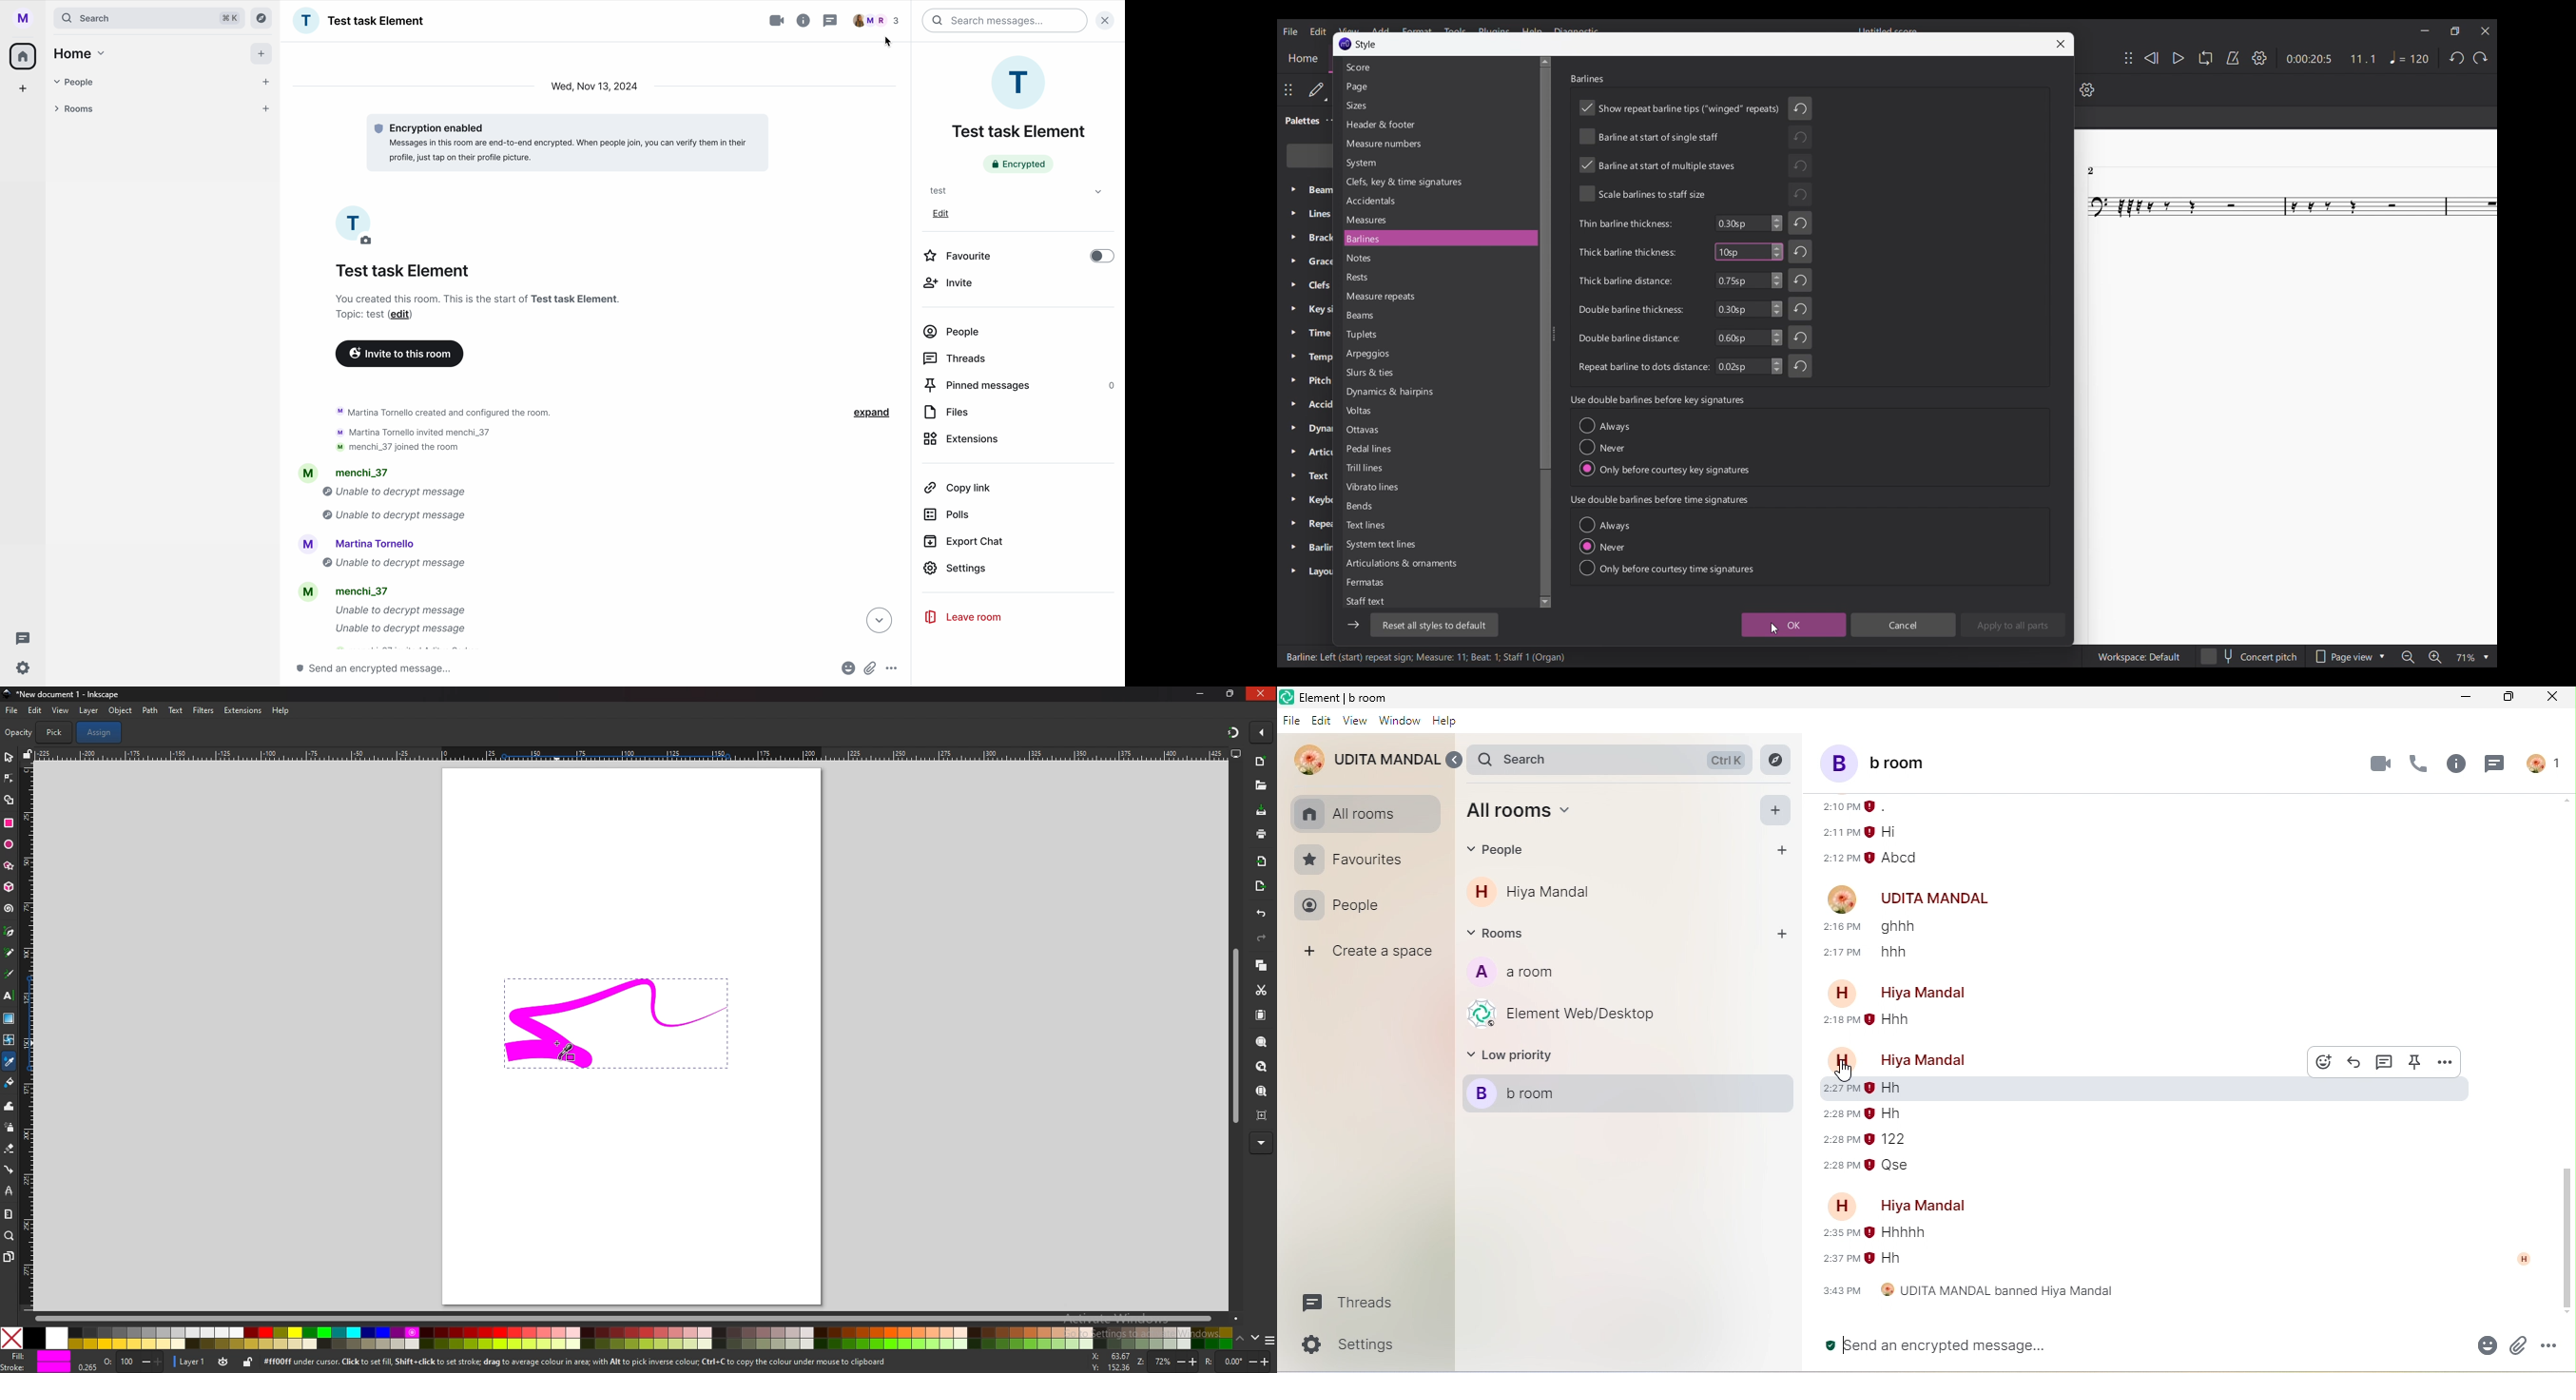 This screenshot has width=2576, height=1400. Describe the element at coordinates (2332, 59) in the screenshot. I see `Current duration and ratio` at that location.